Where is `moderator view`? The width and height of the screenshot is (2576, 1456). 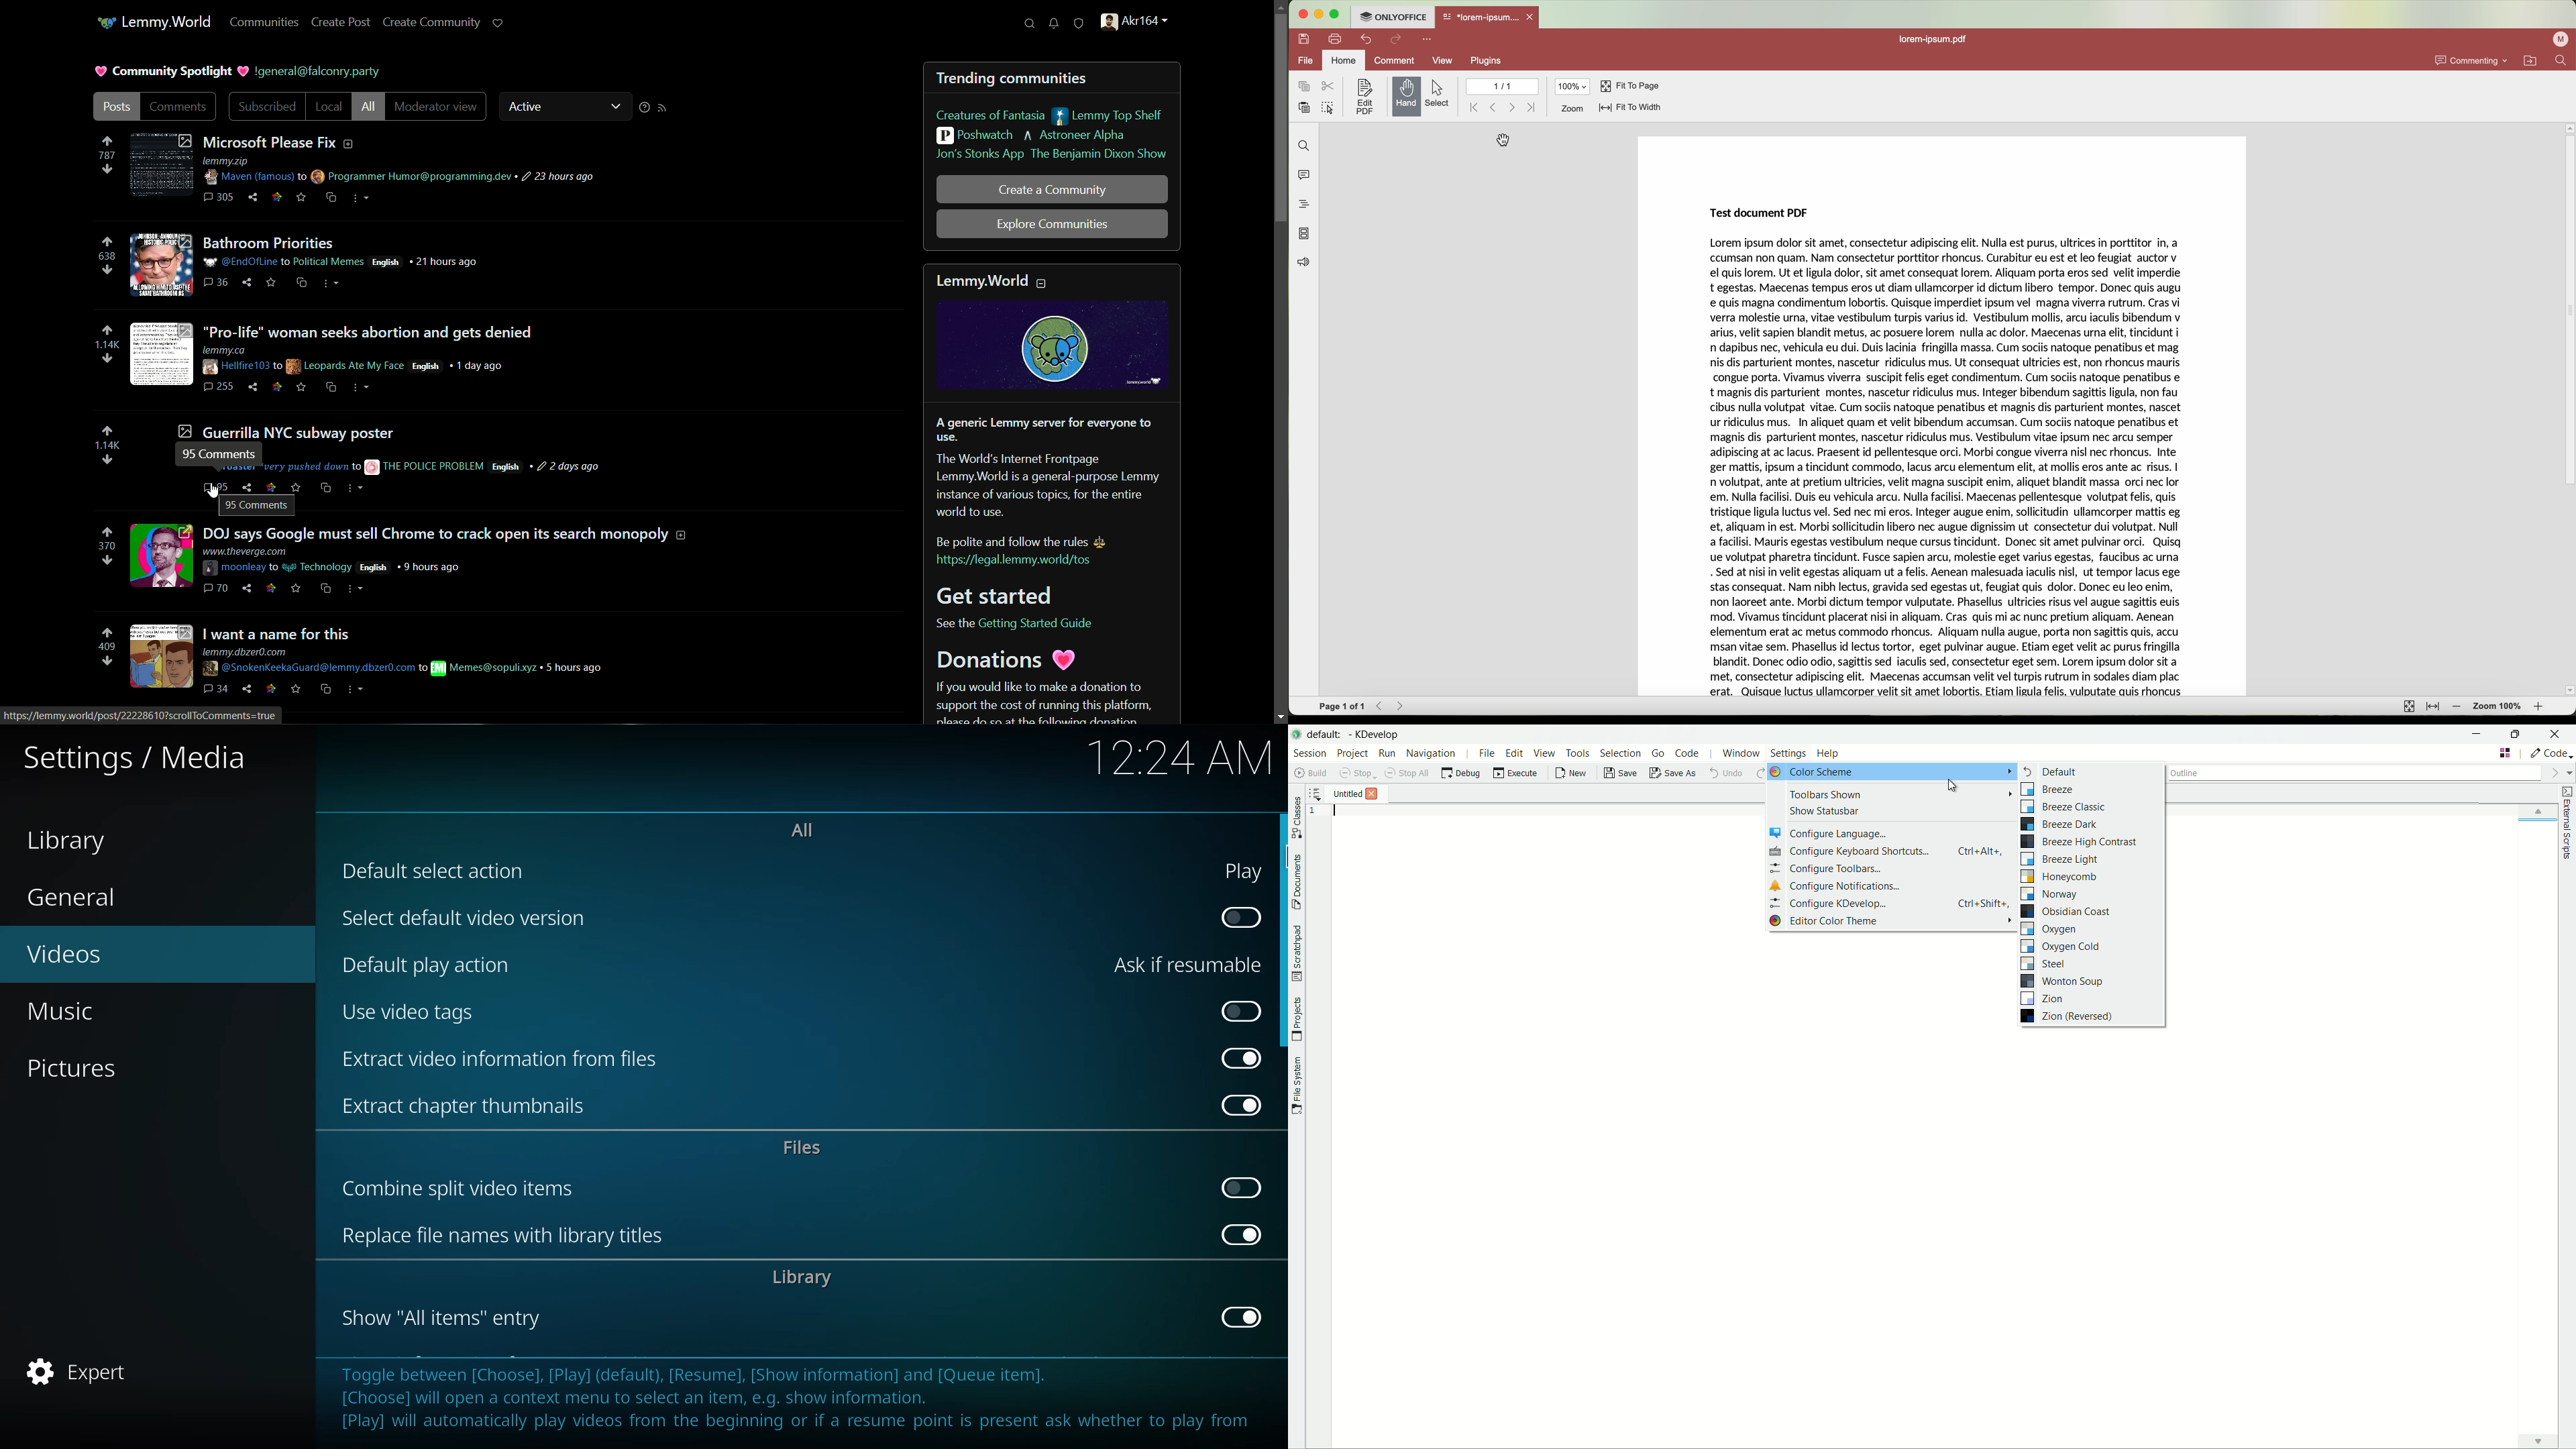
moderator view is located at coordinates (437, 107).